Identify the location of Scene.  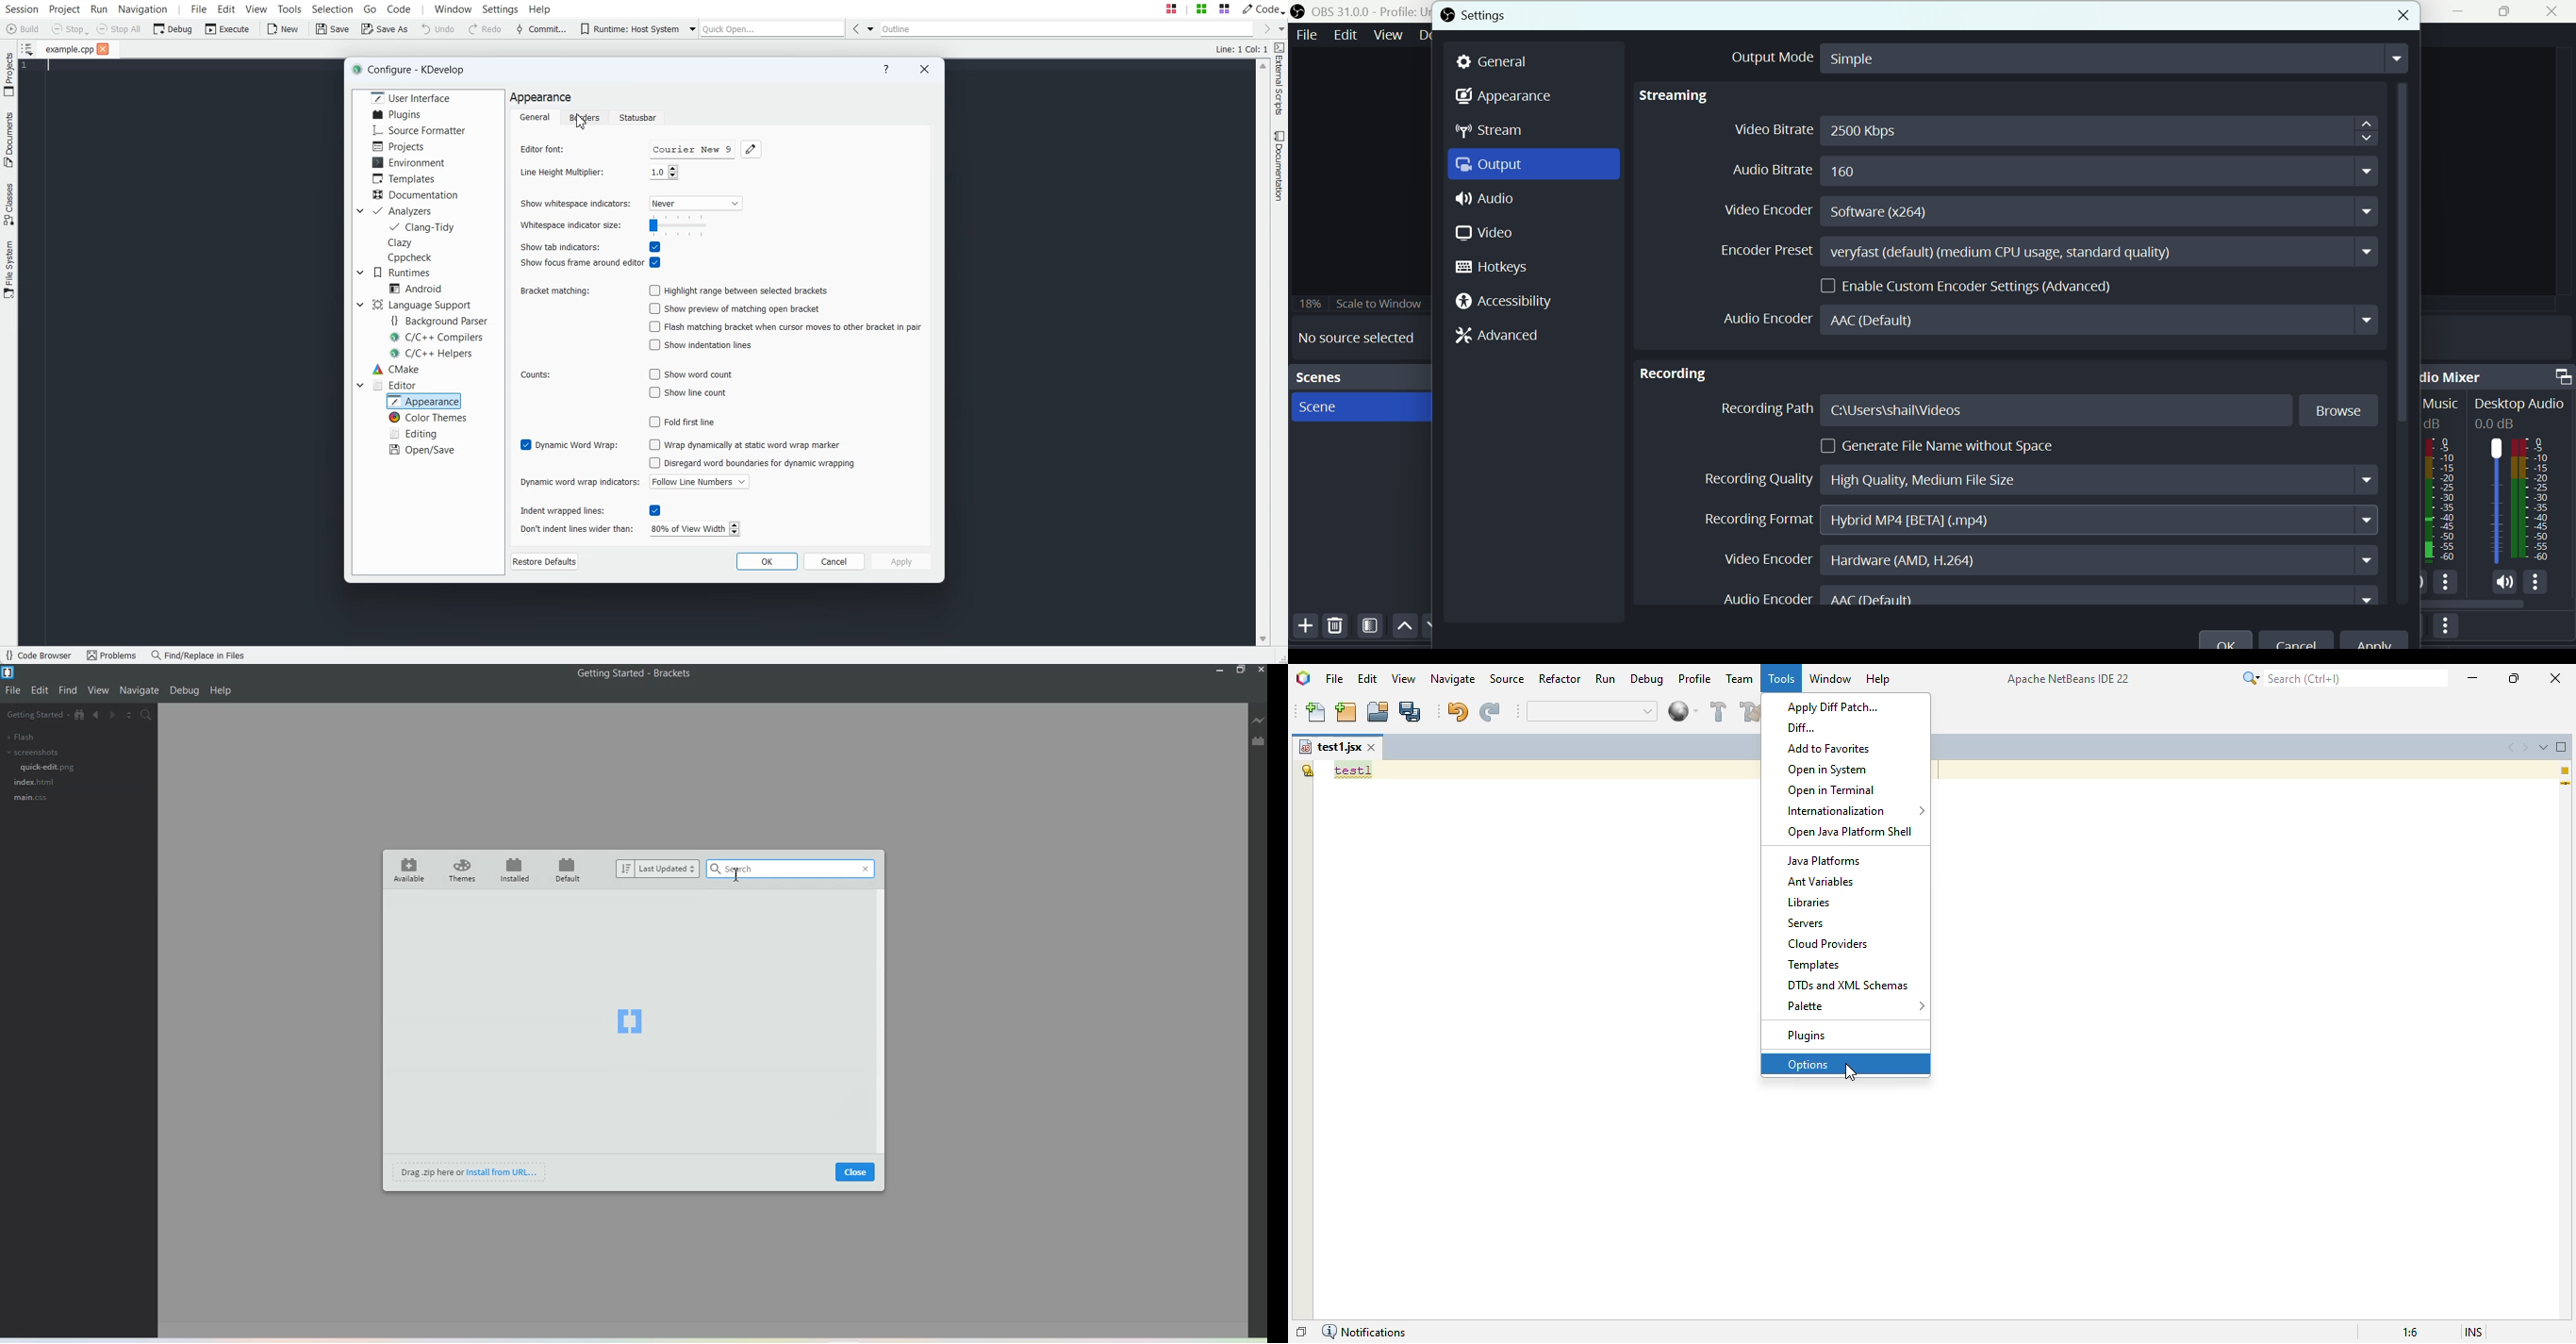
(1317, 407).